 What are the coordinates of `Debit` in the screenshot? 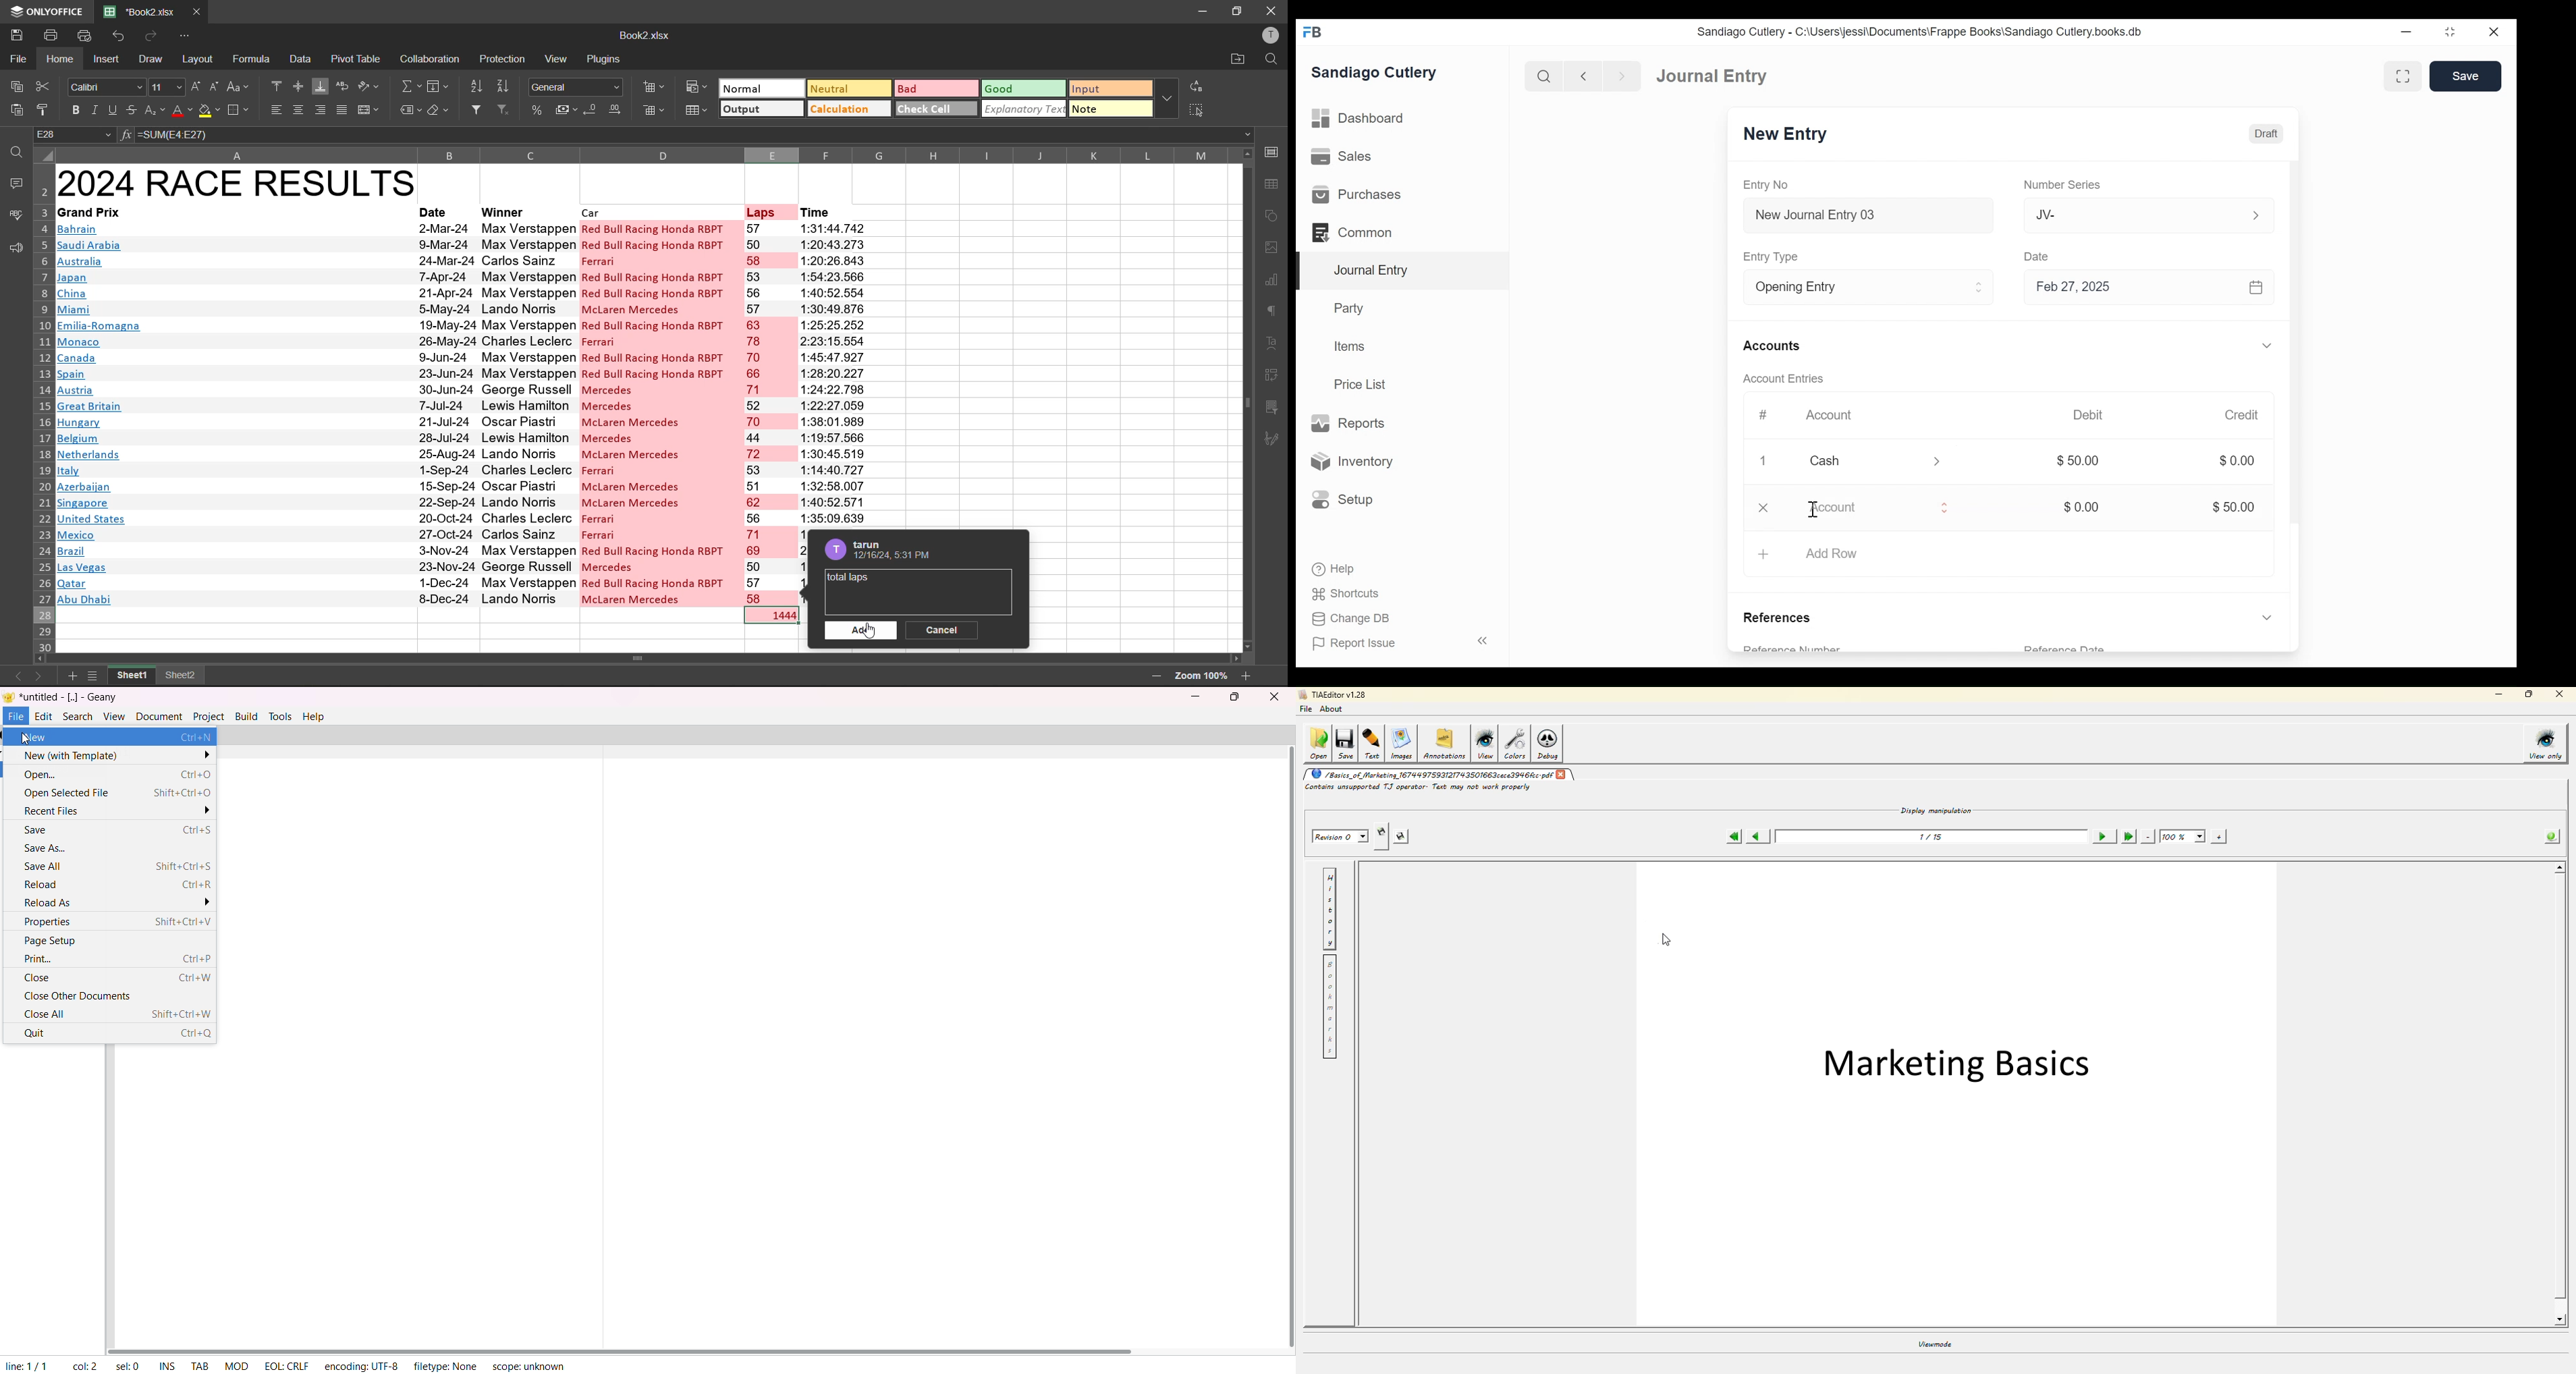 It's located at (2090, 414).